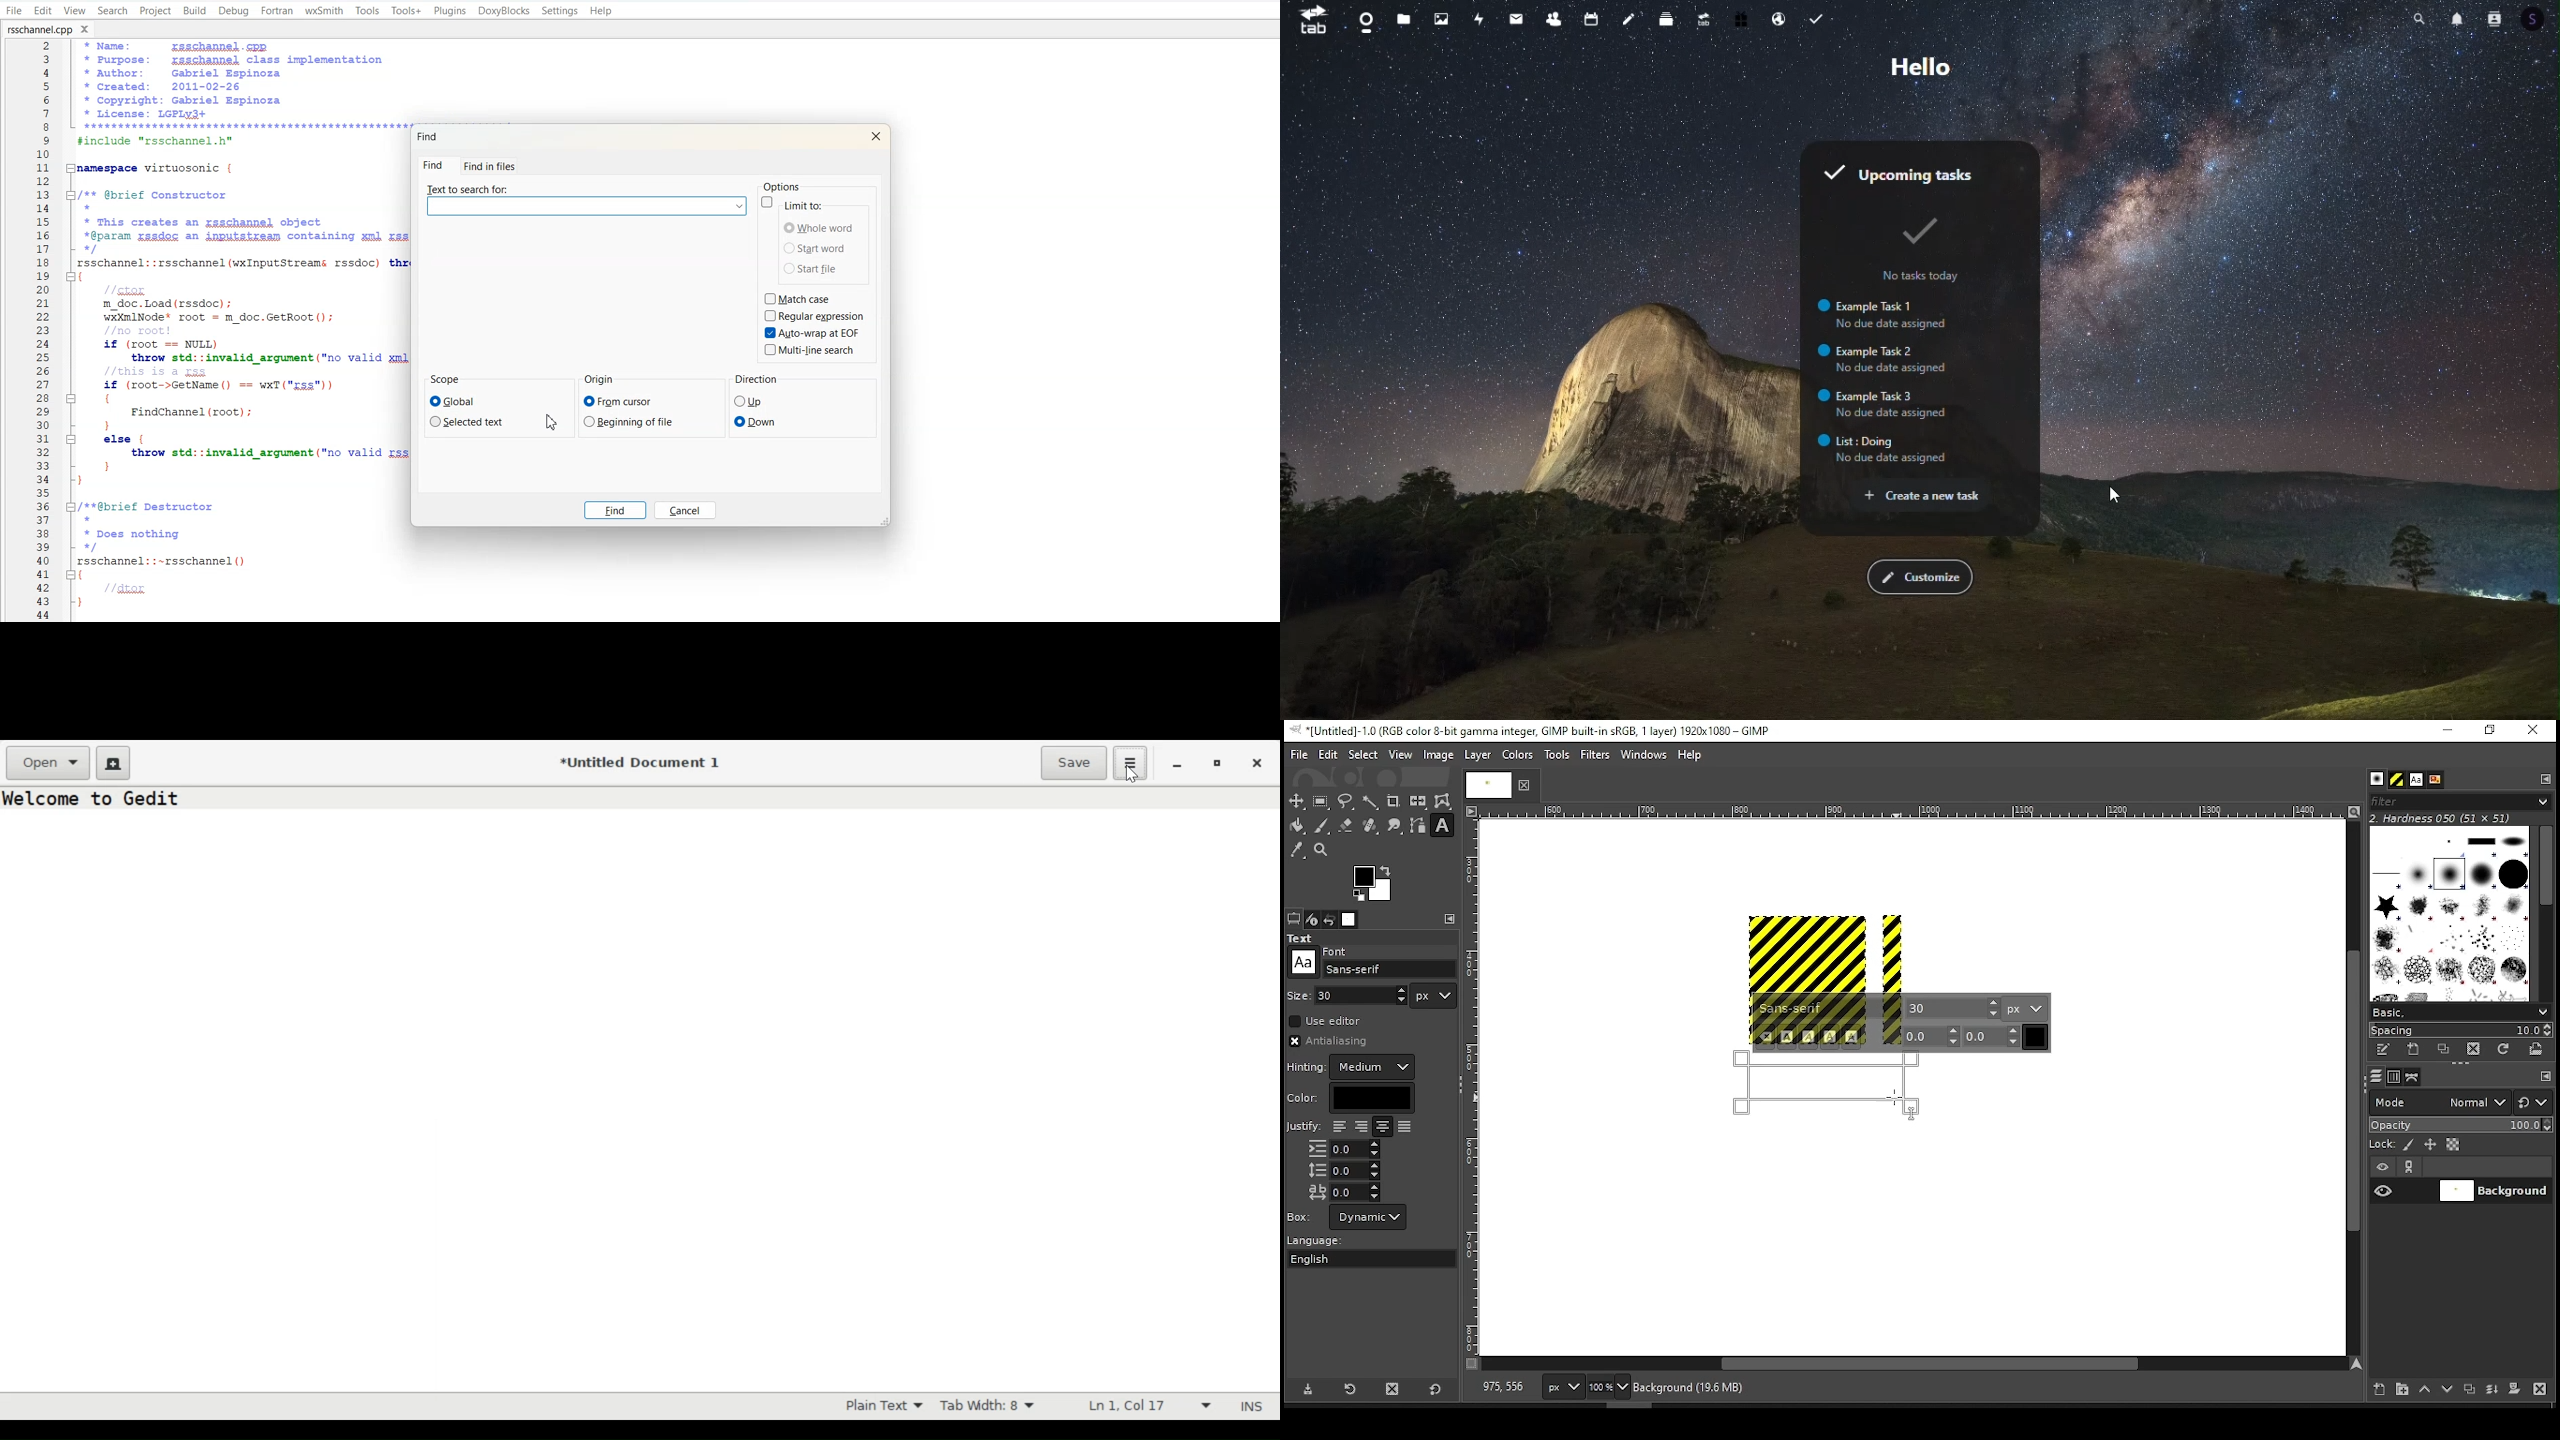 This screenshot has height=1456, width=2576. I want to click on link, so click(2409, 1167).